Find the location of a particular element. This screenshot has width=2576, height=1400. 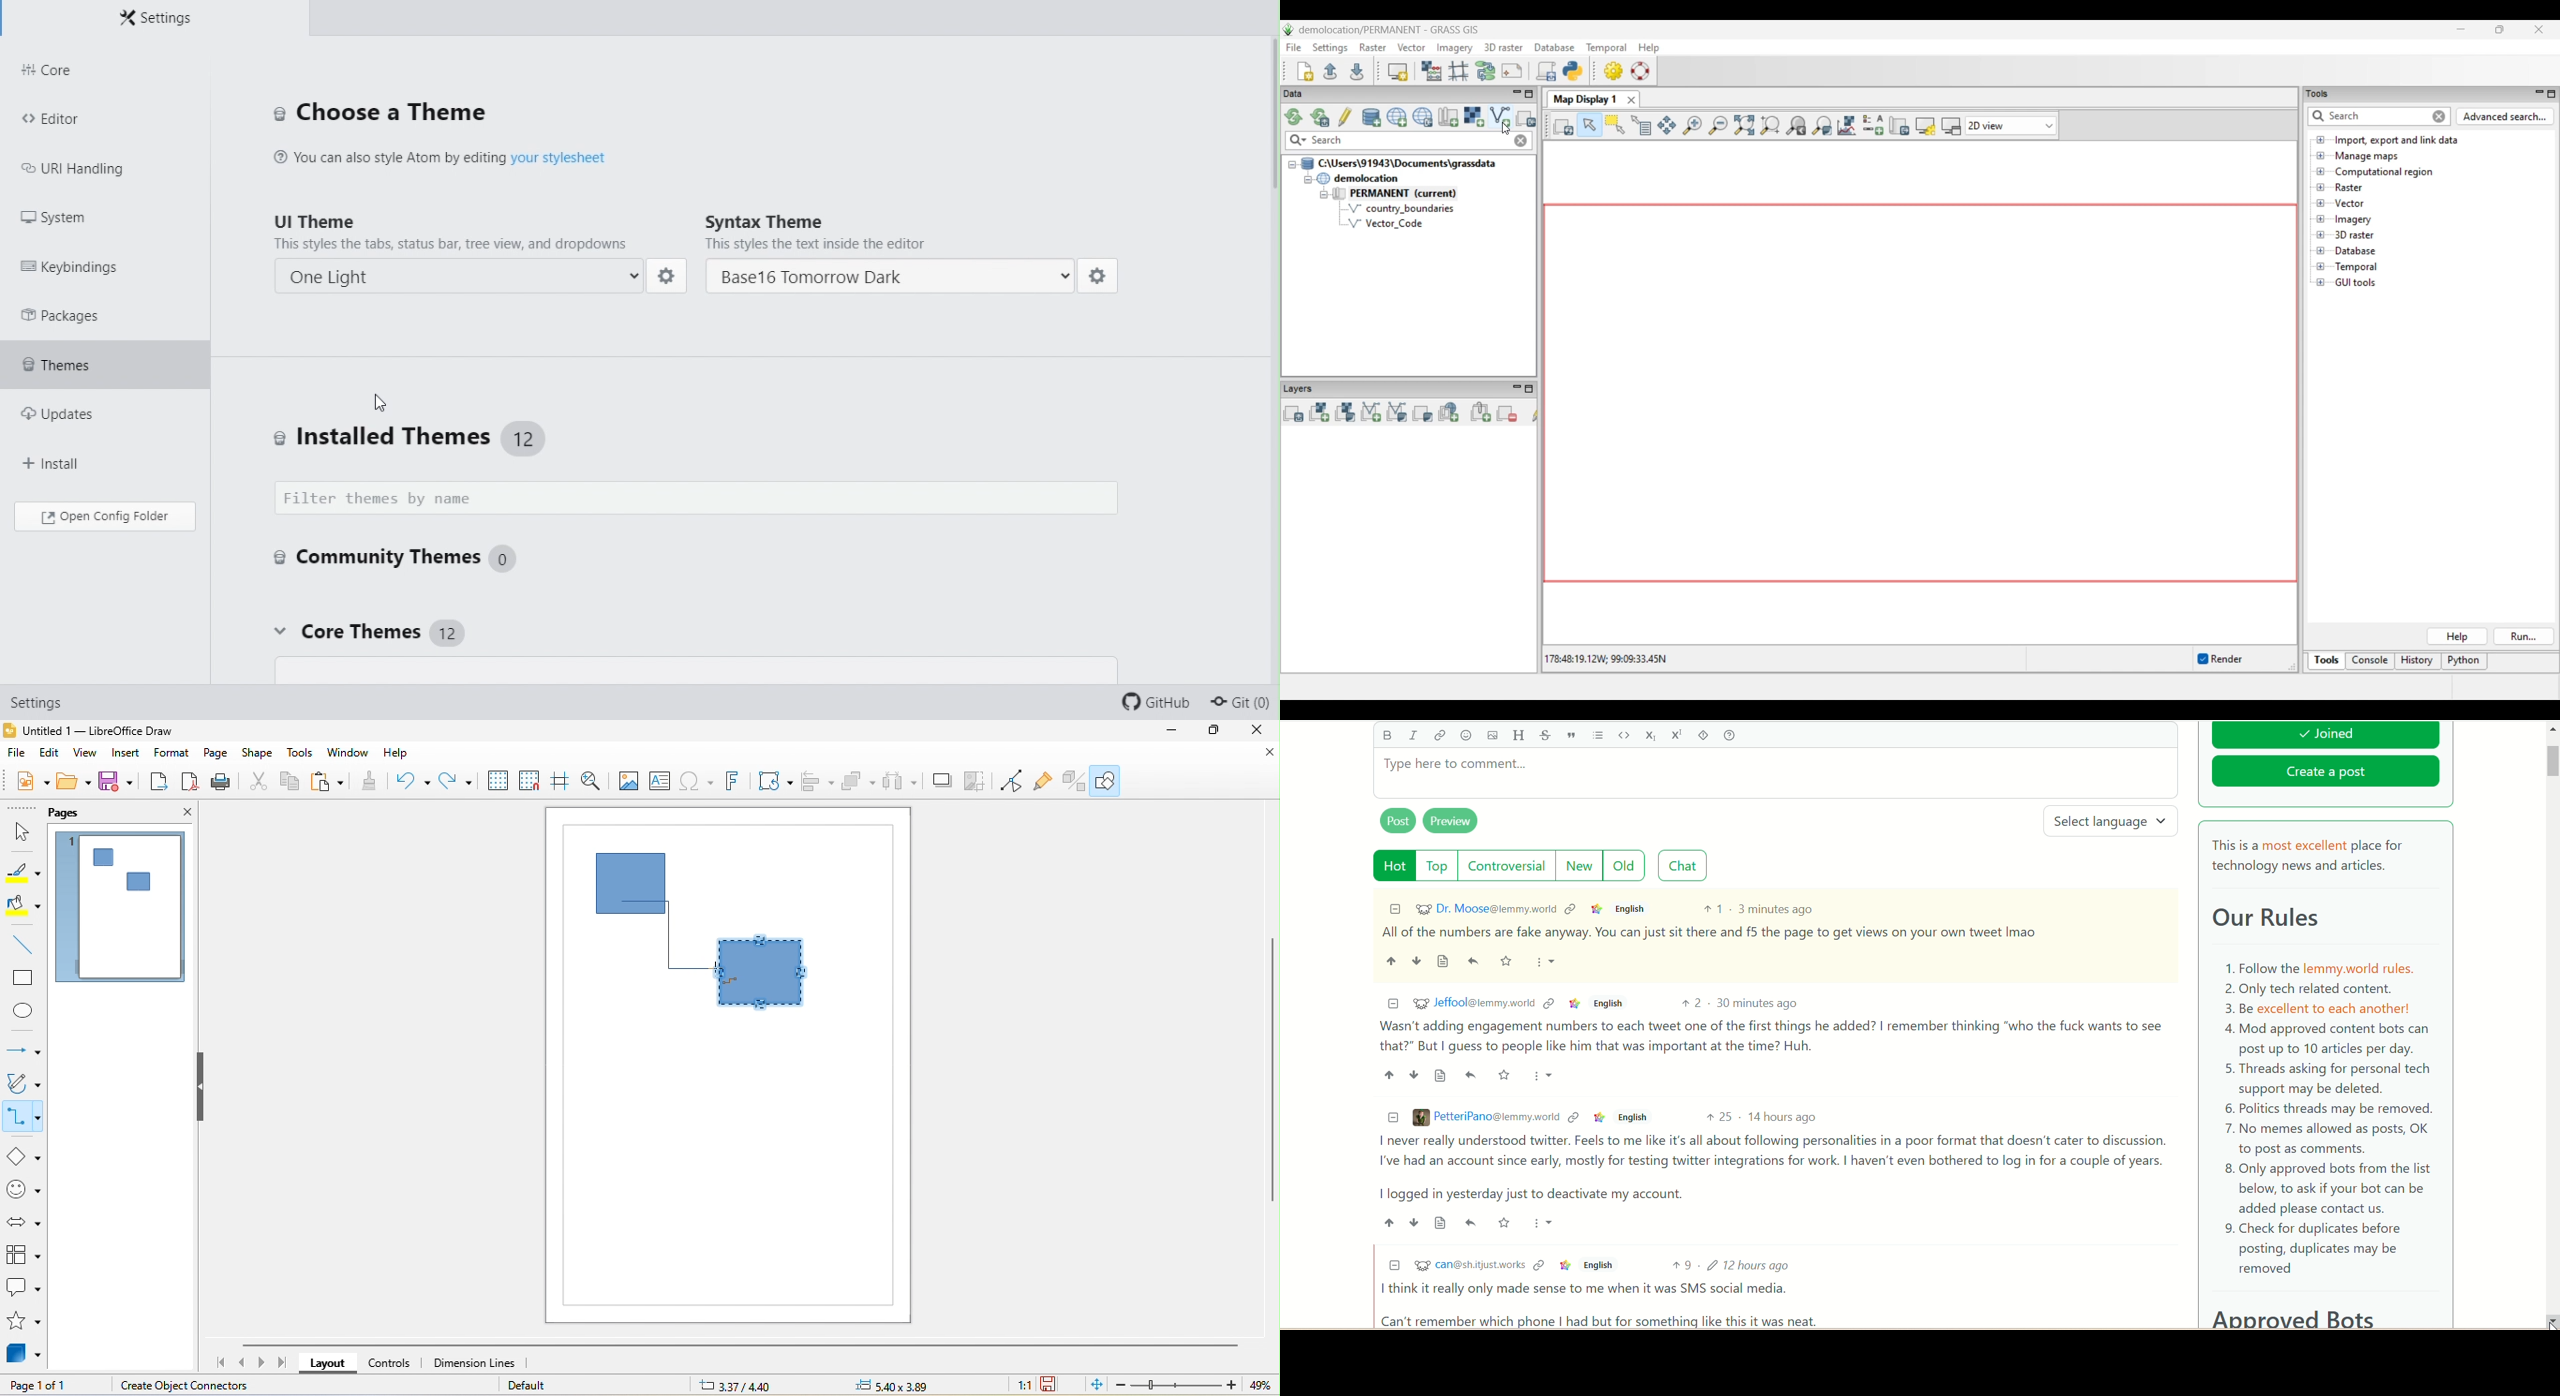

vertical scroll bar is located at coordinates (1272, 1077).